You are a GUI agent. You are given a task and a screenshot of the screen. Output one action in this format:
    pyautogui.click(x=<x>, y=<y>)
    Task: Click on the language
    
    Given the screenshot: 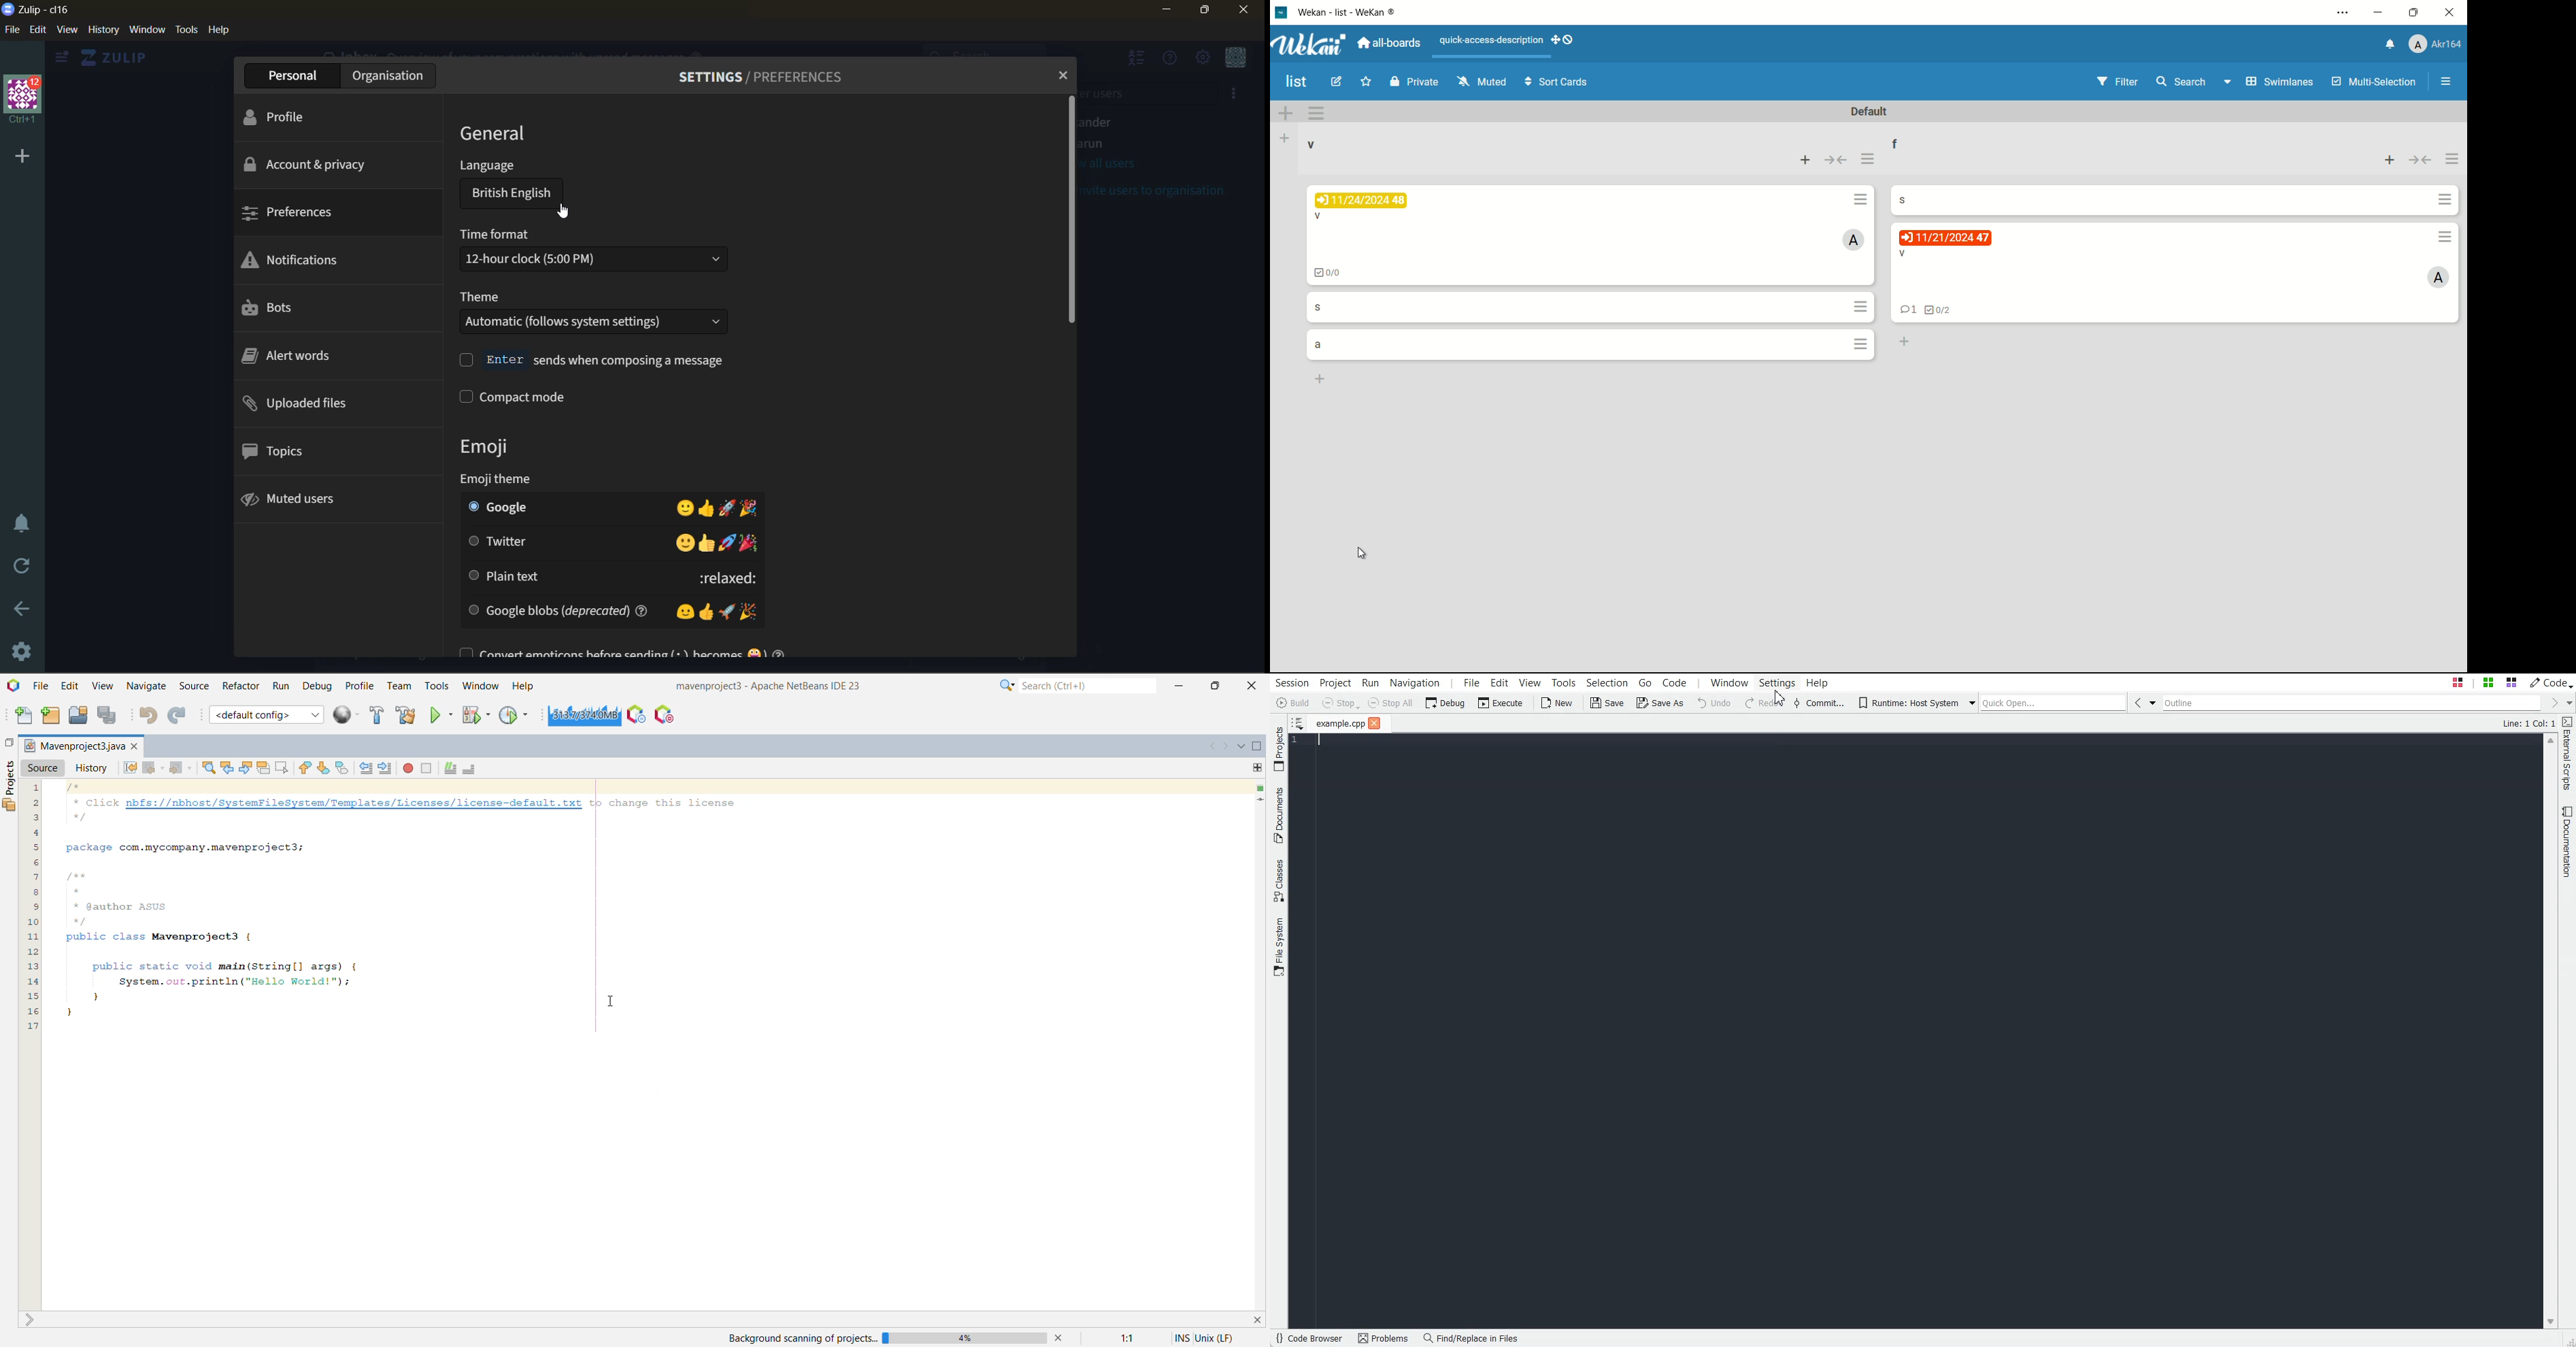 What is the action you would take?
    pyautogui.click(x=517, y=188)
    